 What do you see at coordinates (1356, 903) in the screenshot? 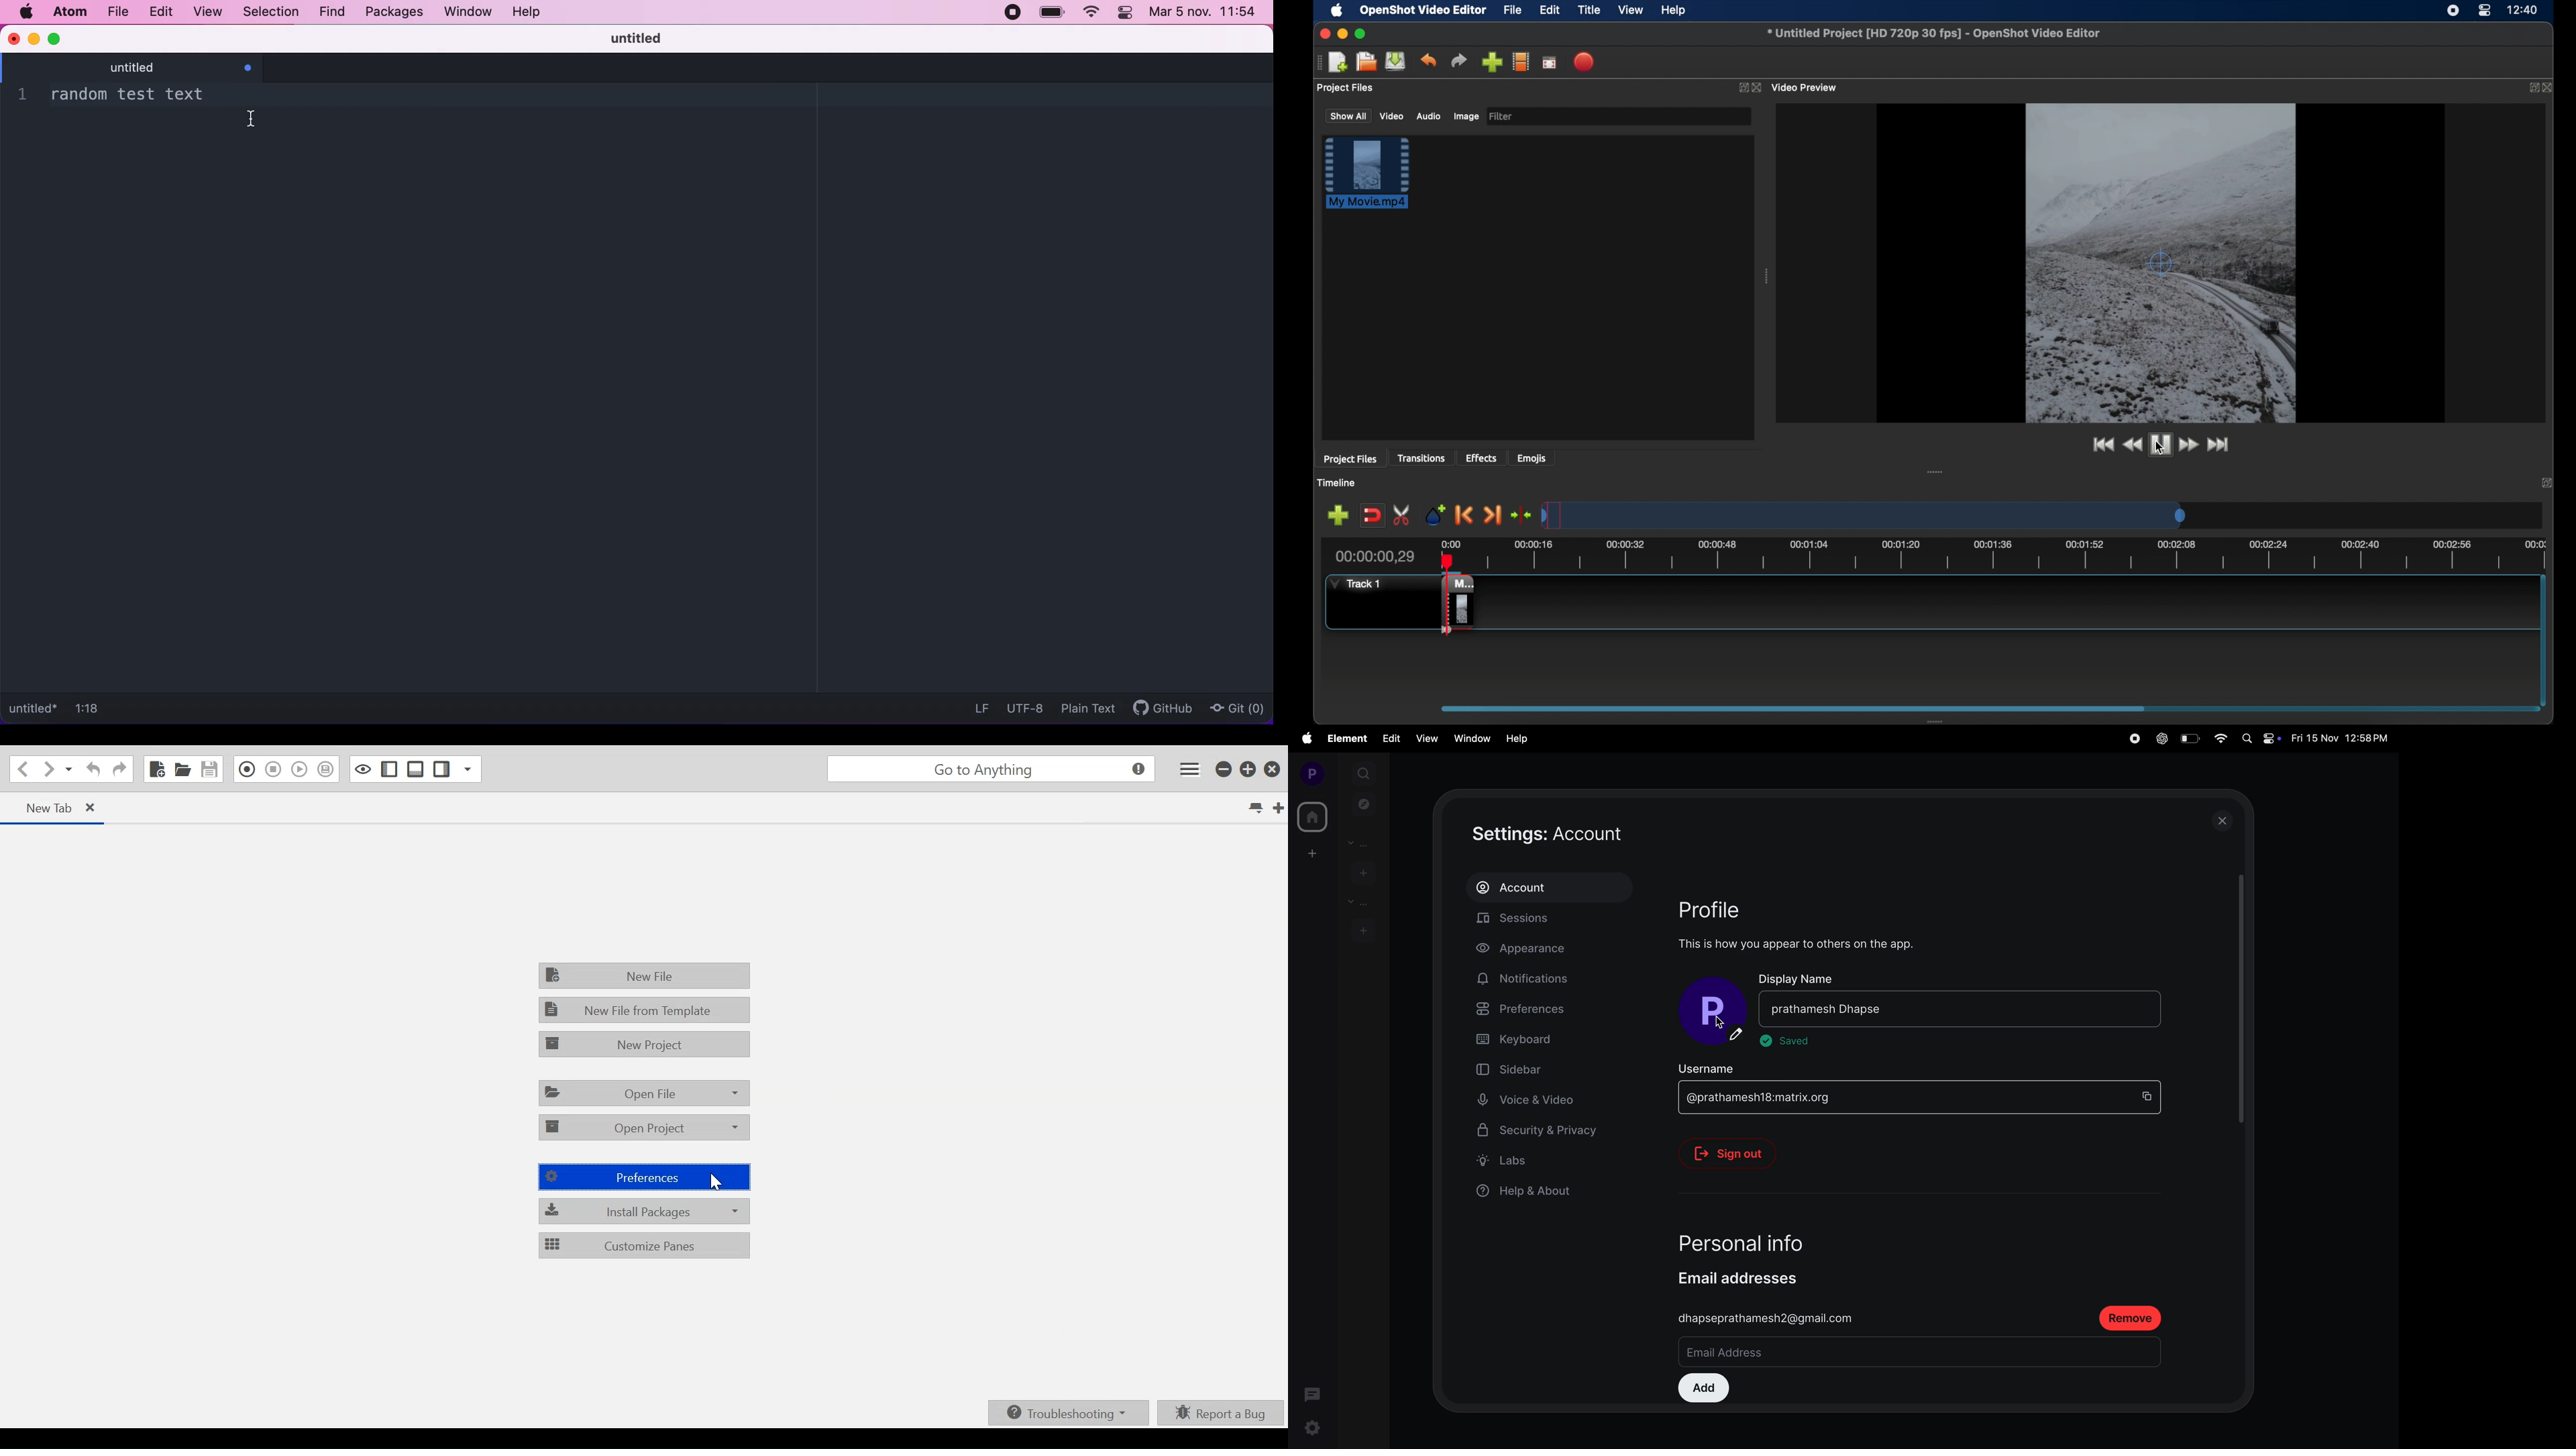
I see `rooms` at bounding box center [1356, 903].